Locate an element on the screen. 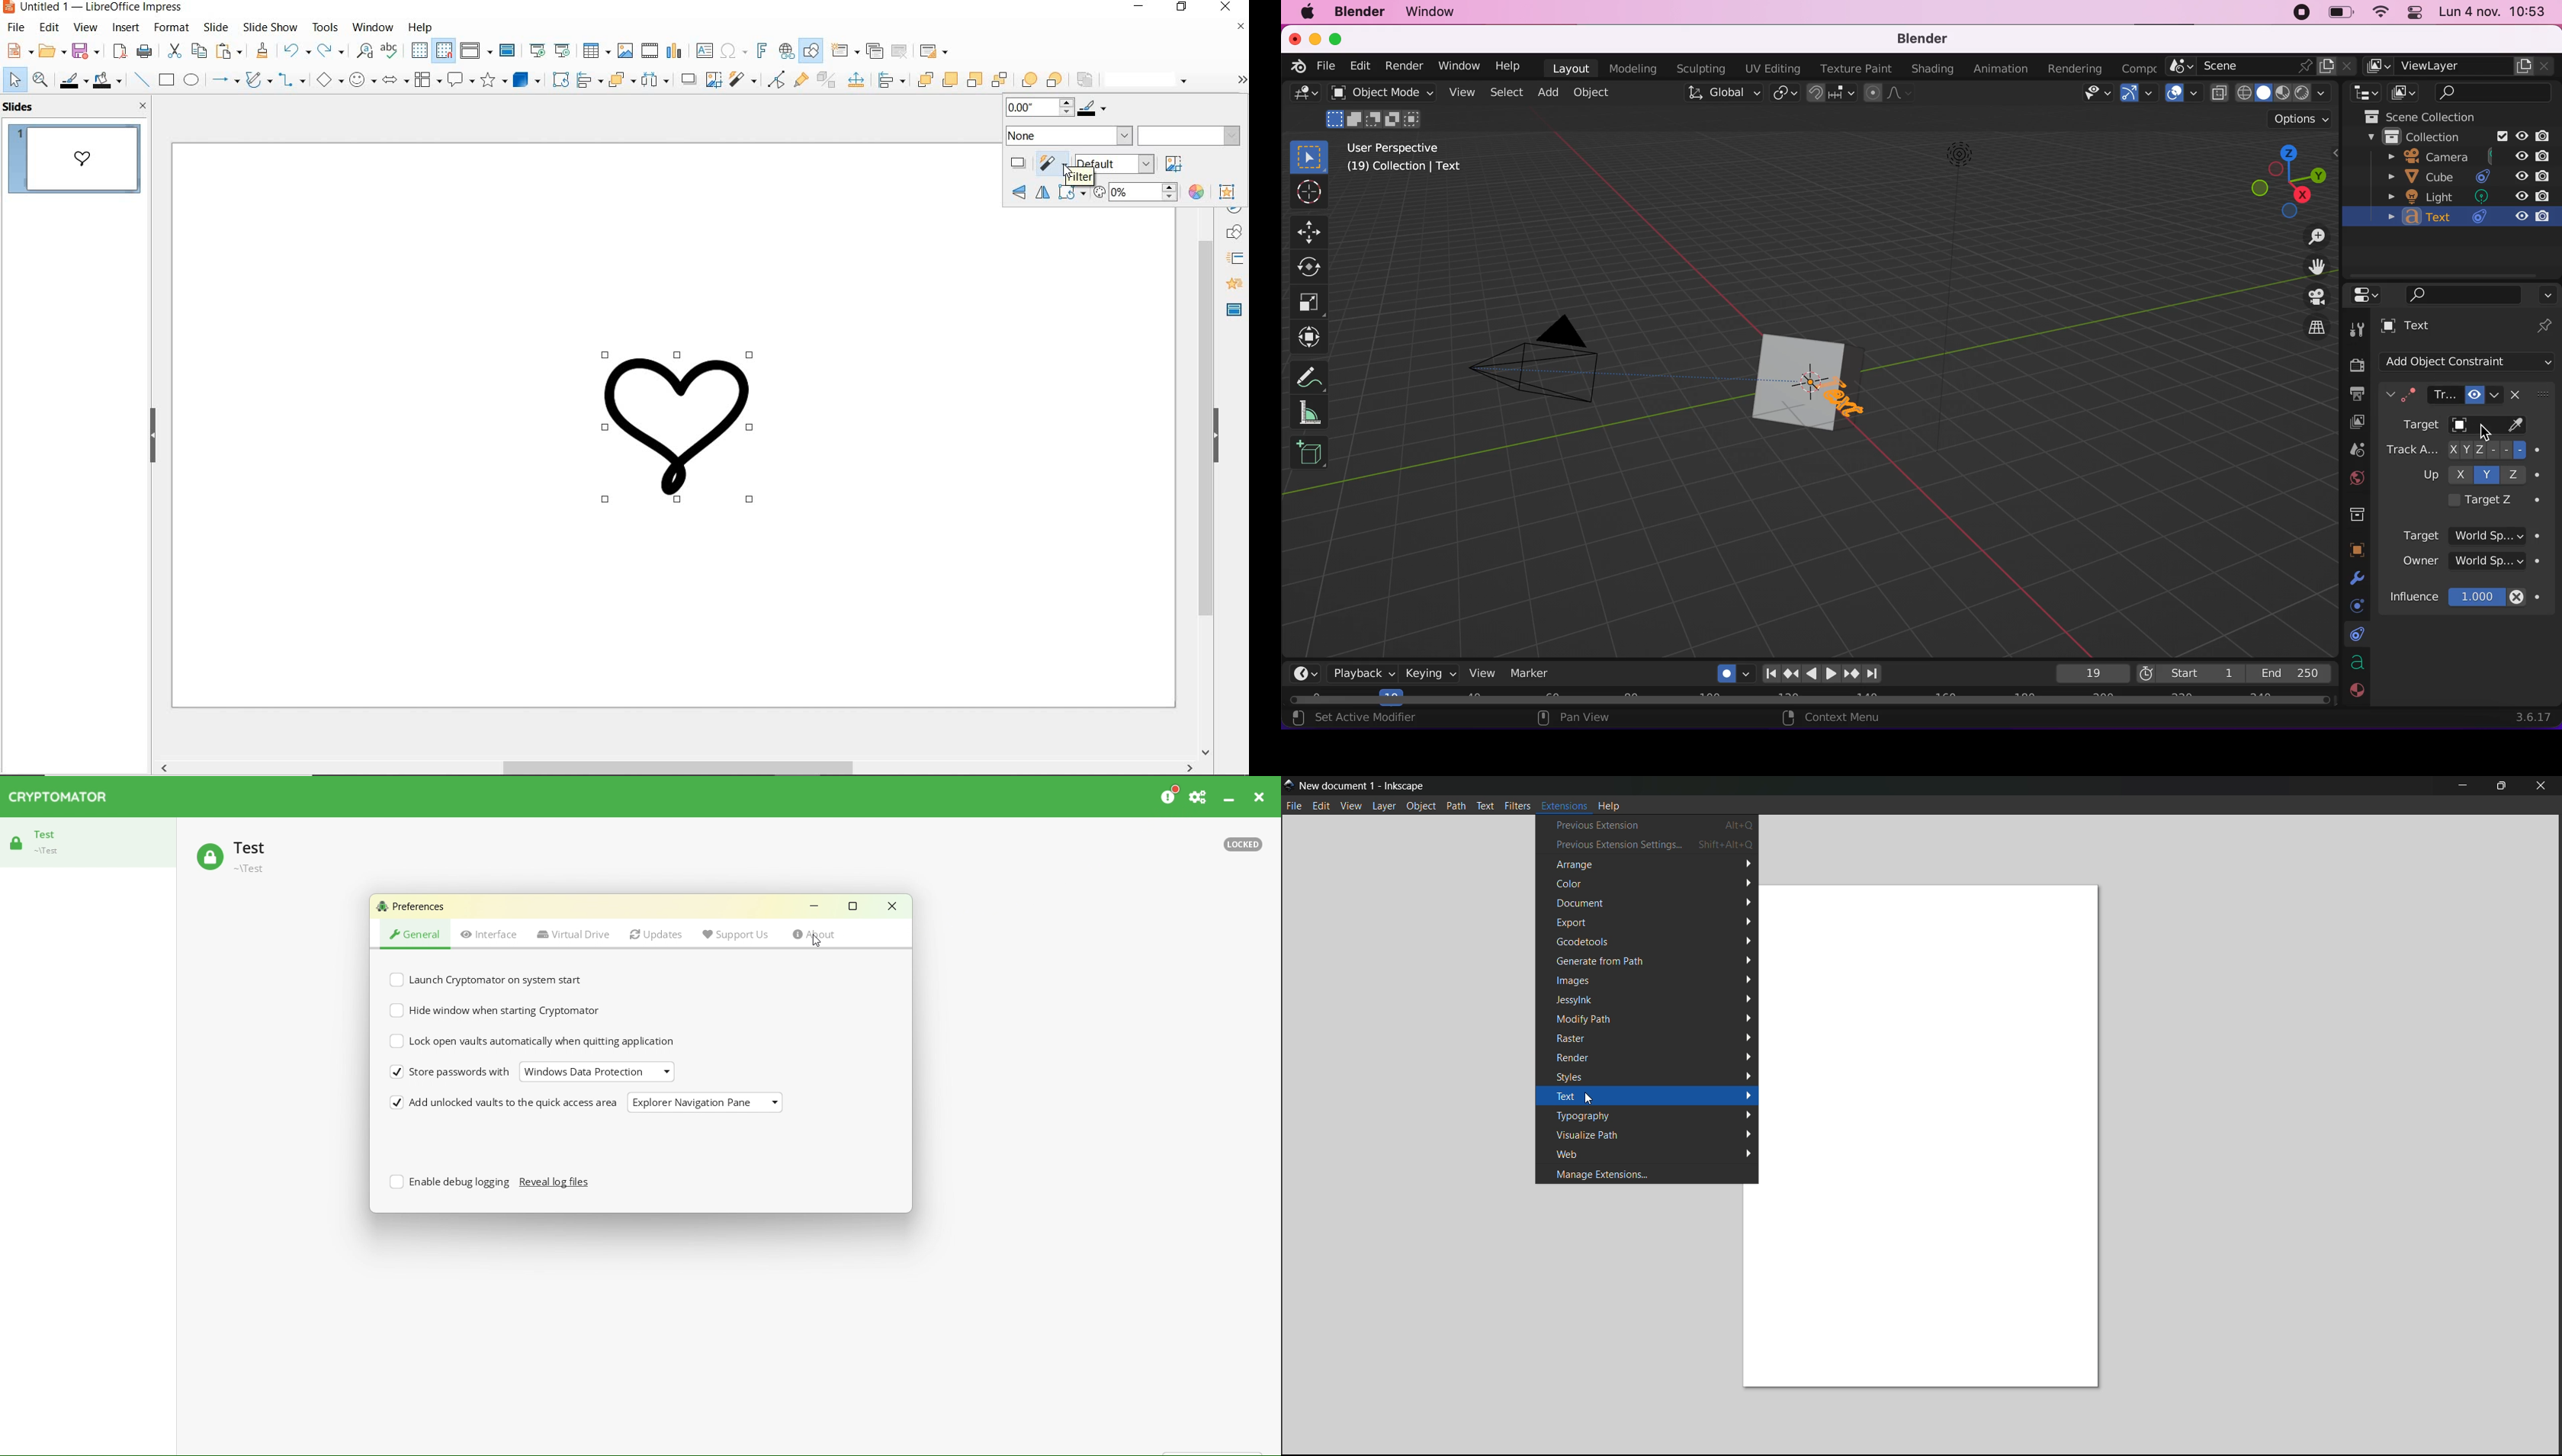 This screenshot has height=1456, width=2576. 3.6.17 is located at coordinates (2530, 717).